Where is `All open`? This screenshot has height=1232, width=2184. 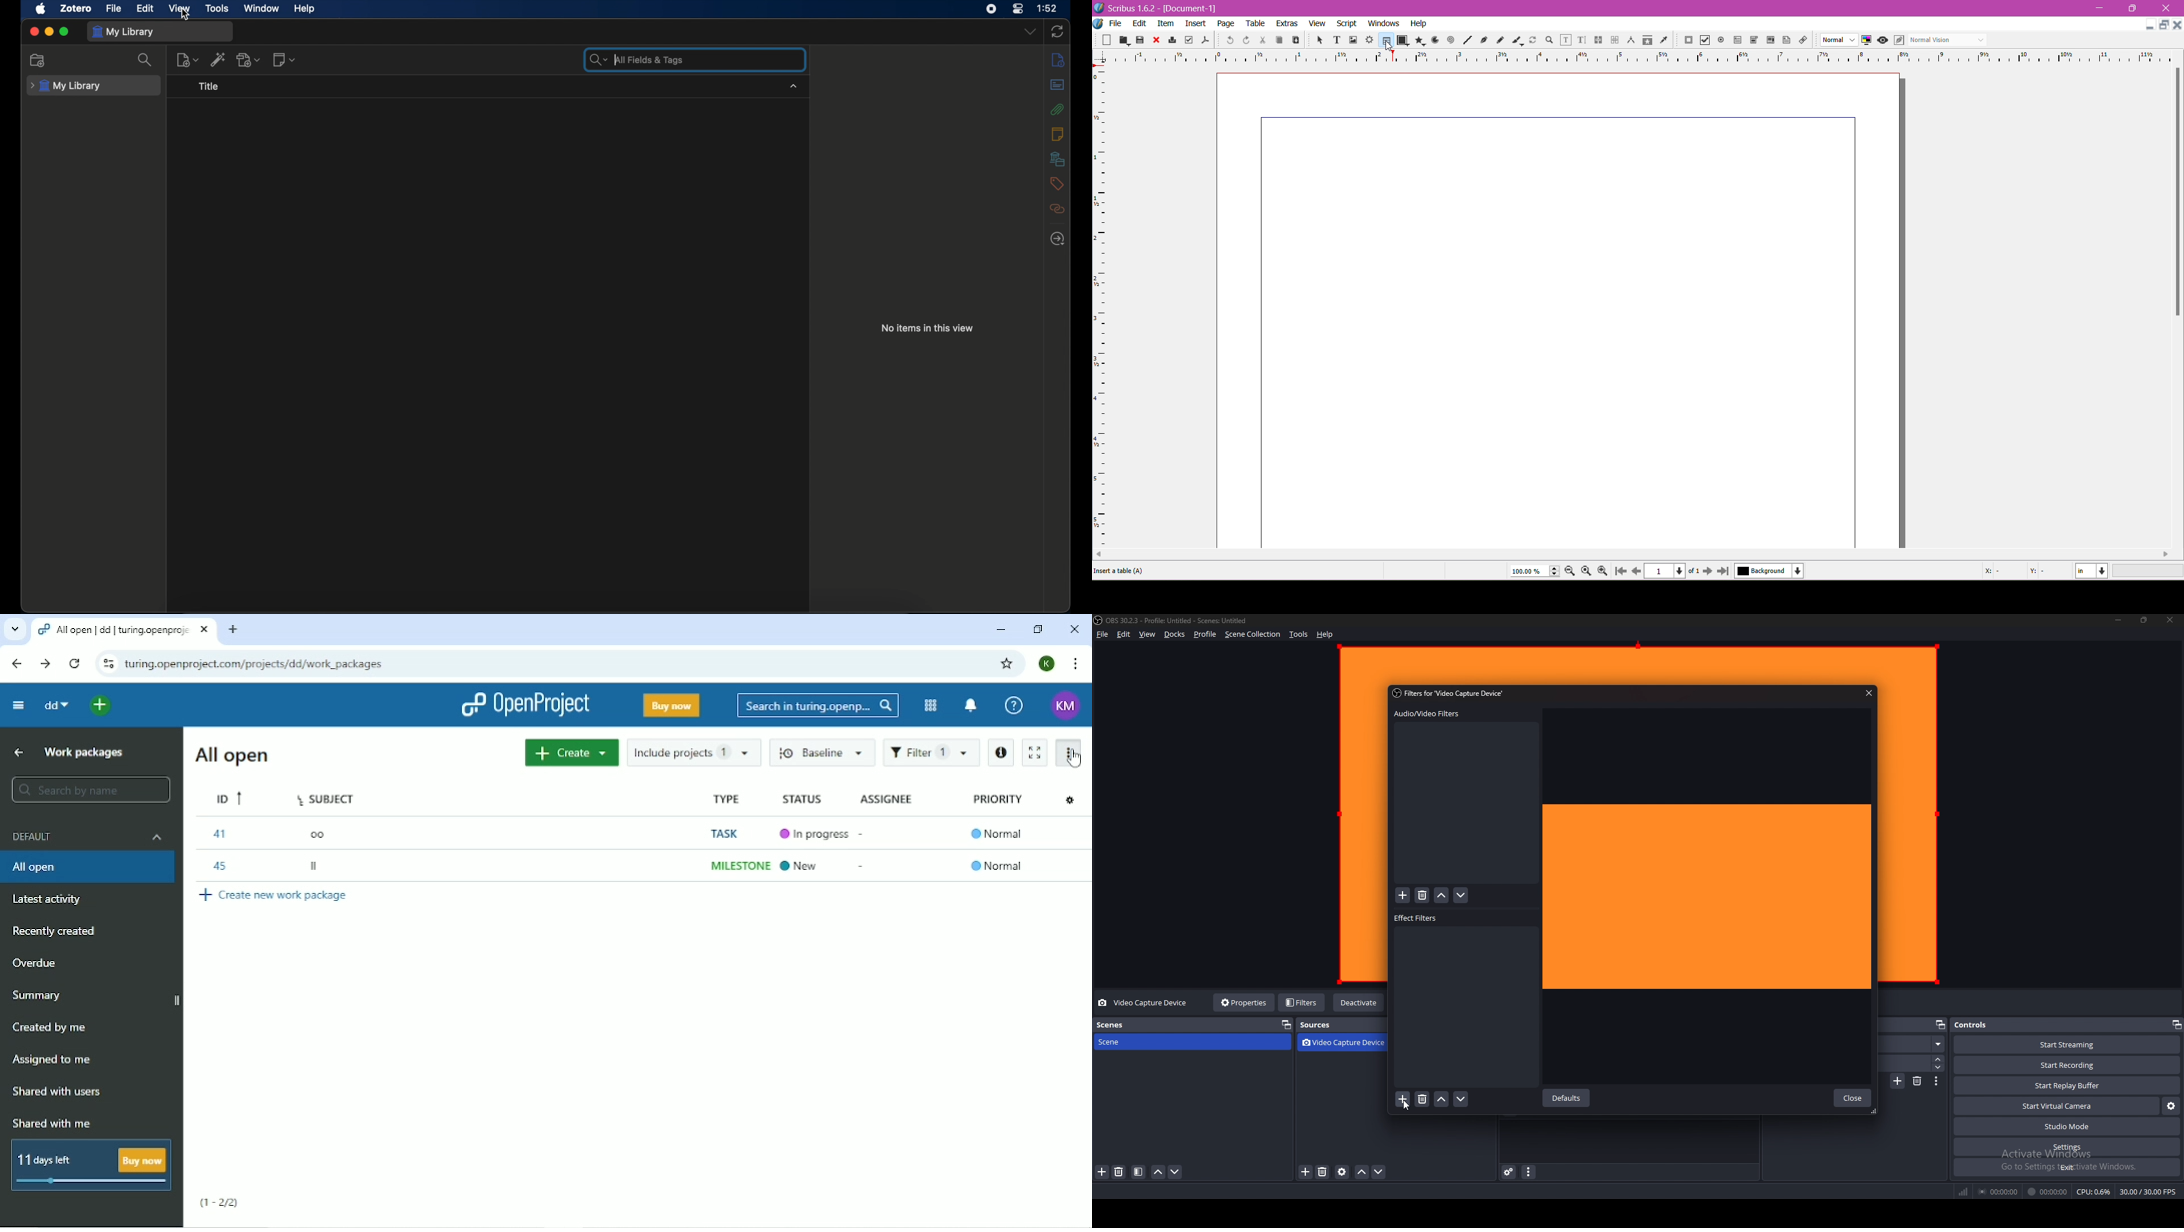
All open is located at coordinates (230, 755).